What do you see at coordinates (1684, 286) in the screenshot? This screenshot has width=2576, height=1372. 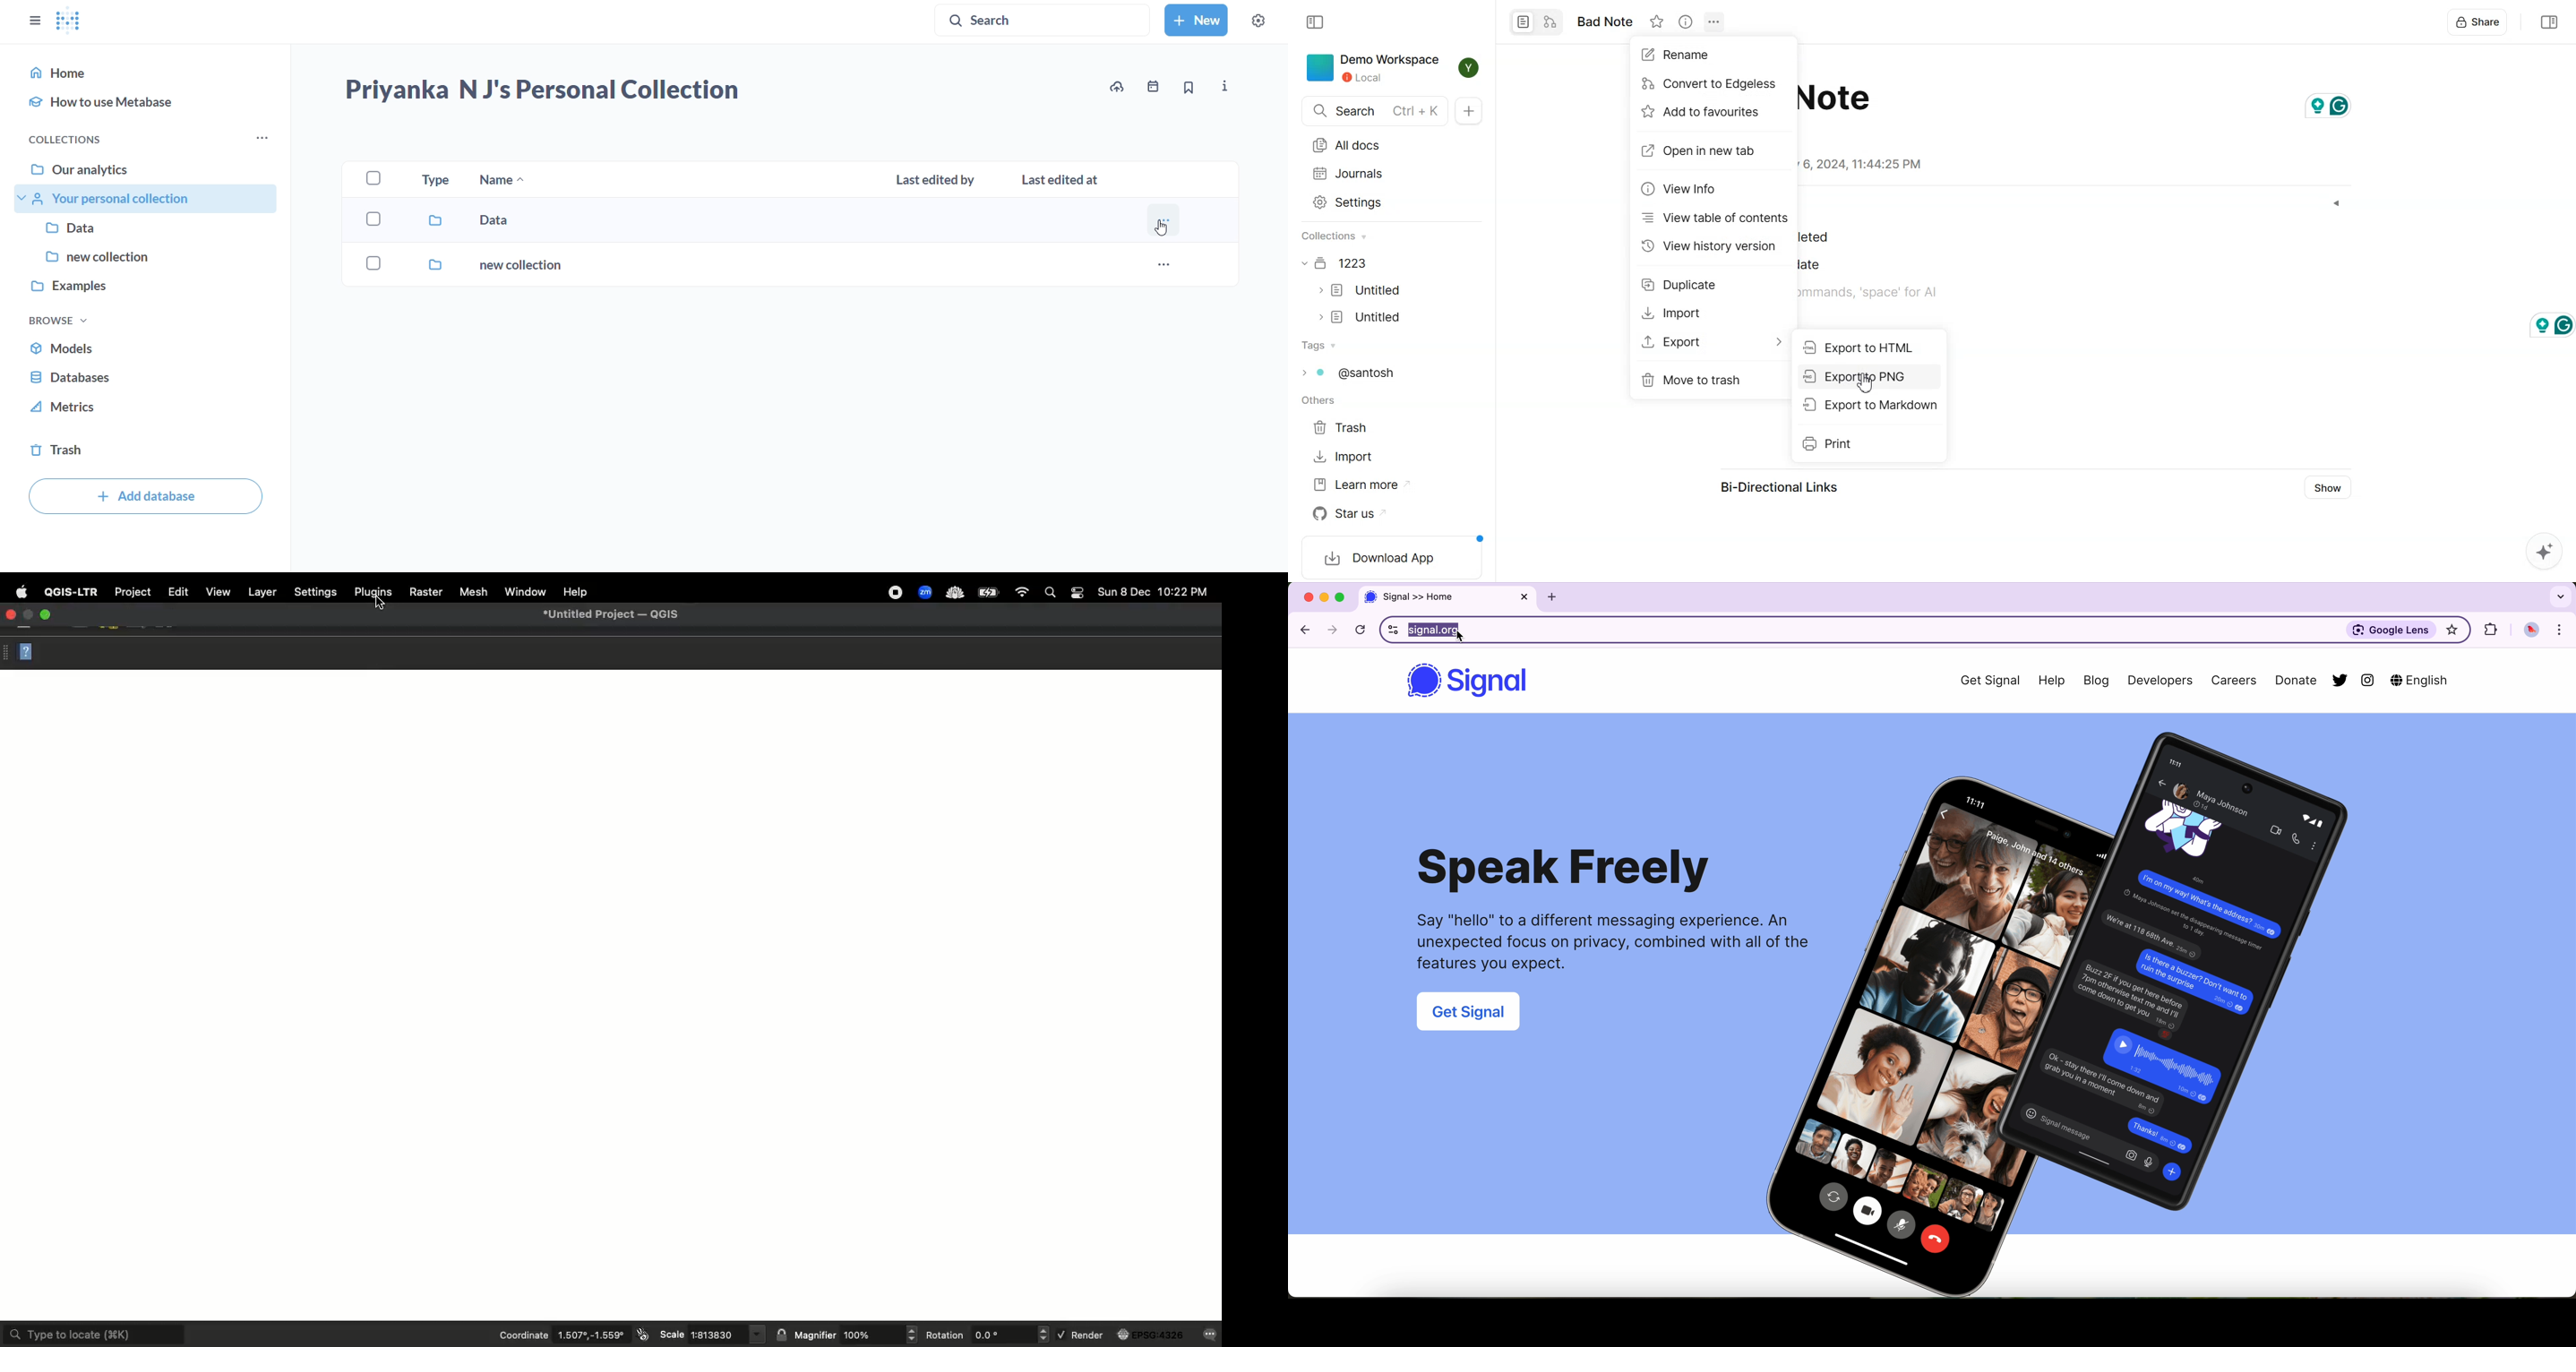 I see `Duplicates` at bounding box center [1684, 286].